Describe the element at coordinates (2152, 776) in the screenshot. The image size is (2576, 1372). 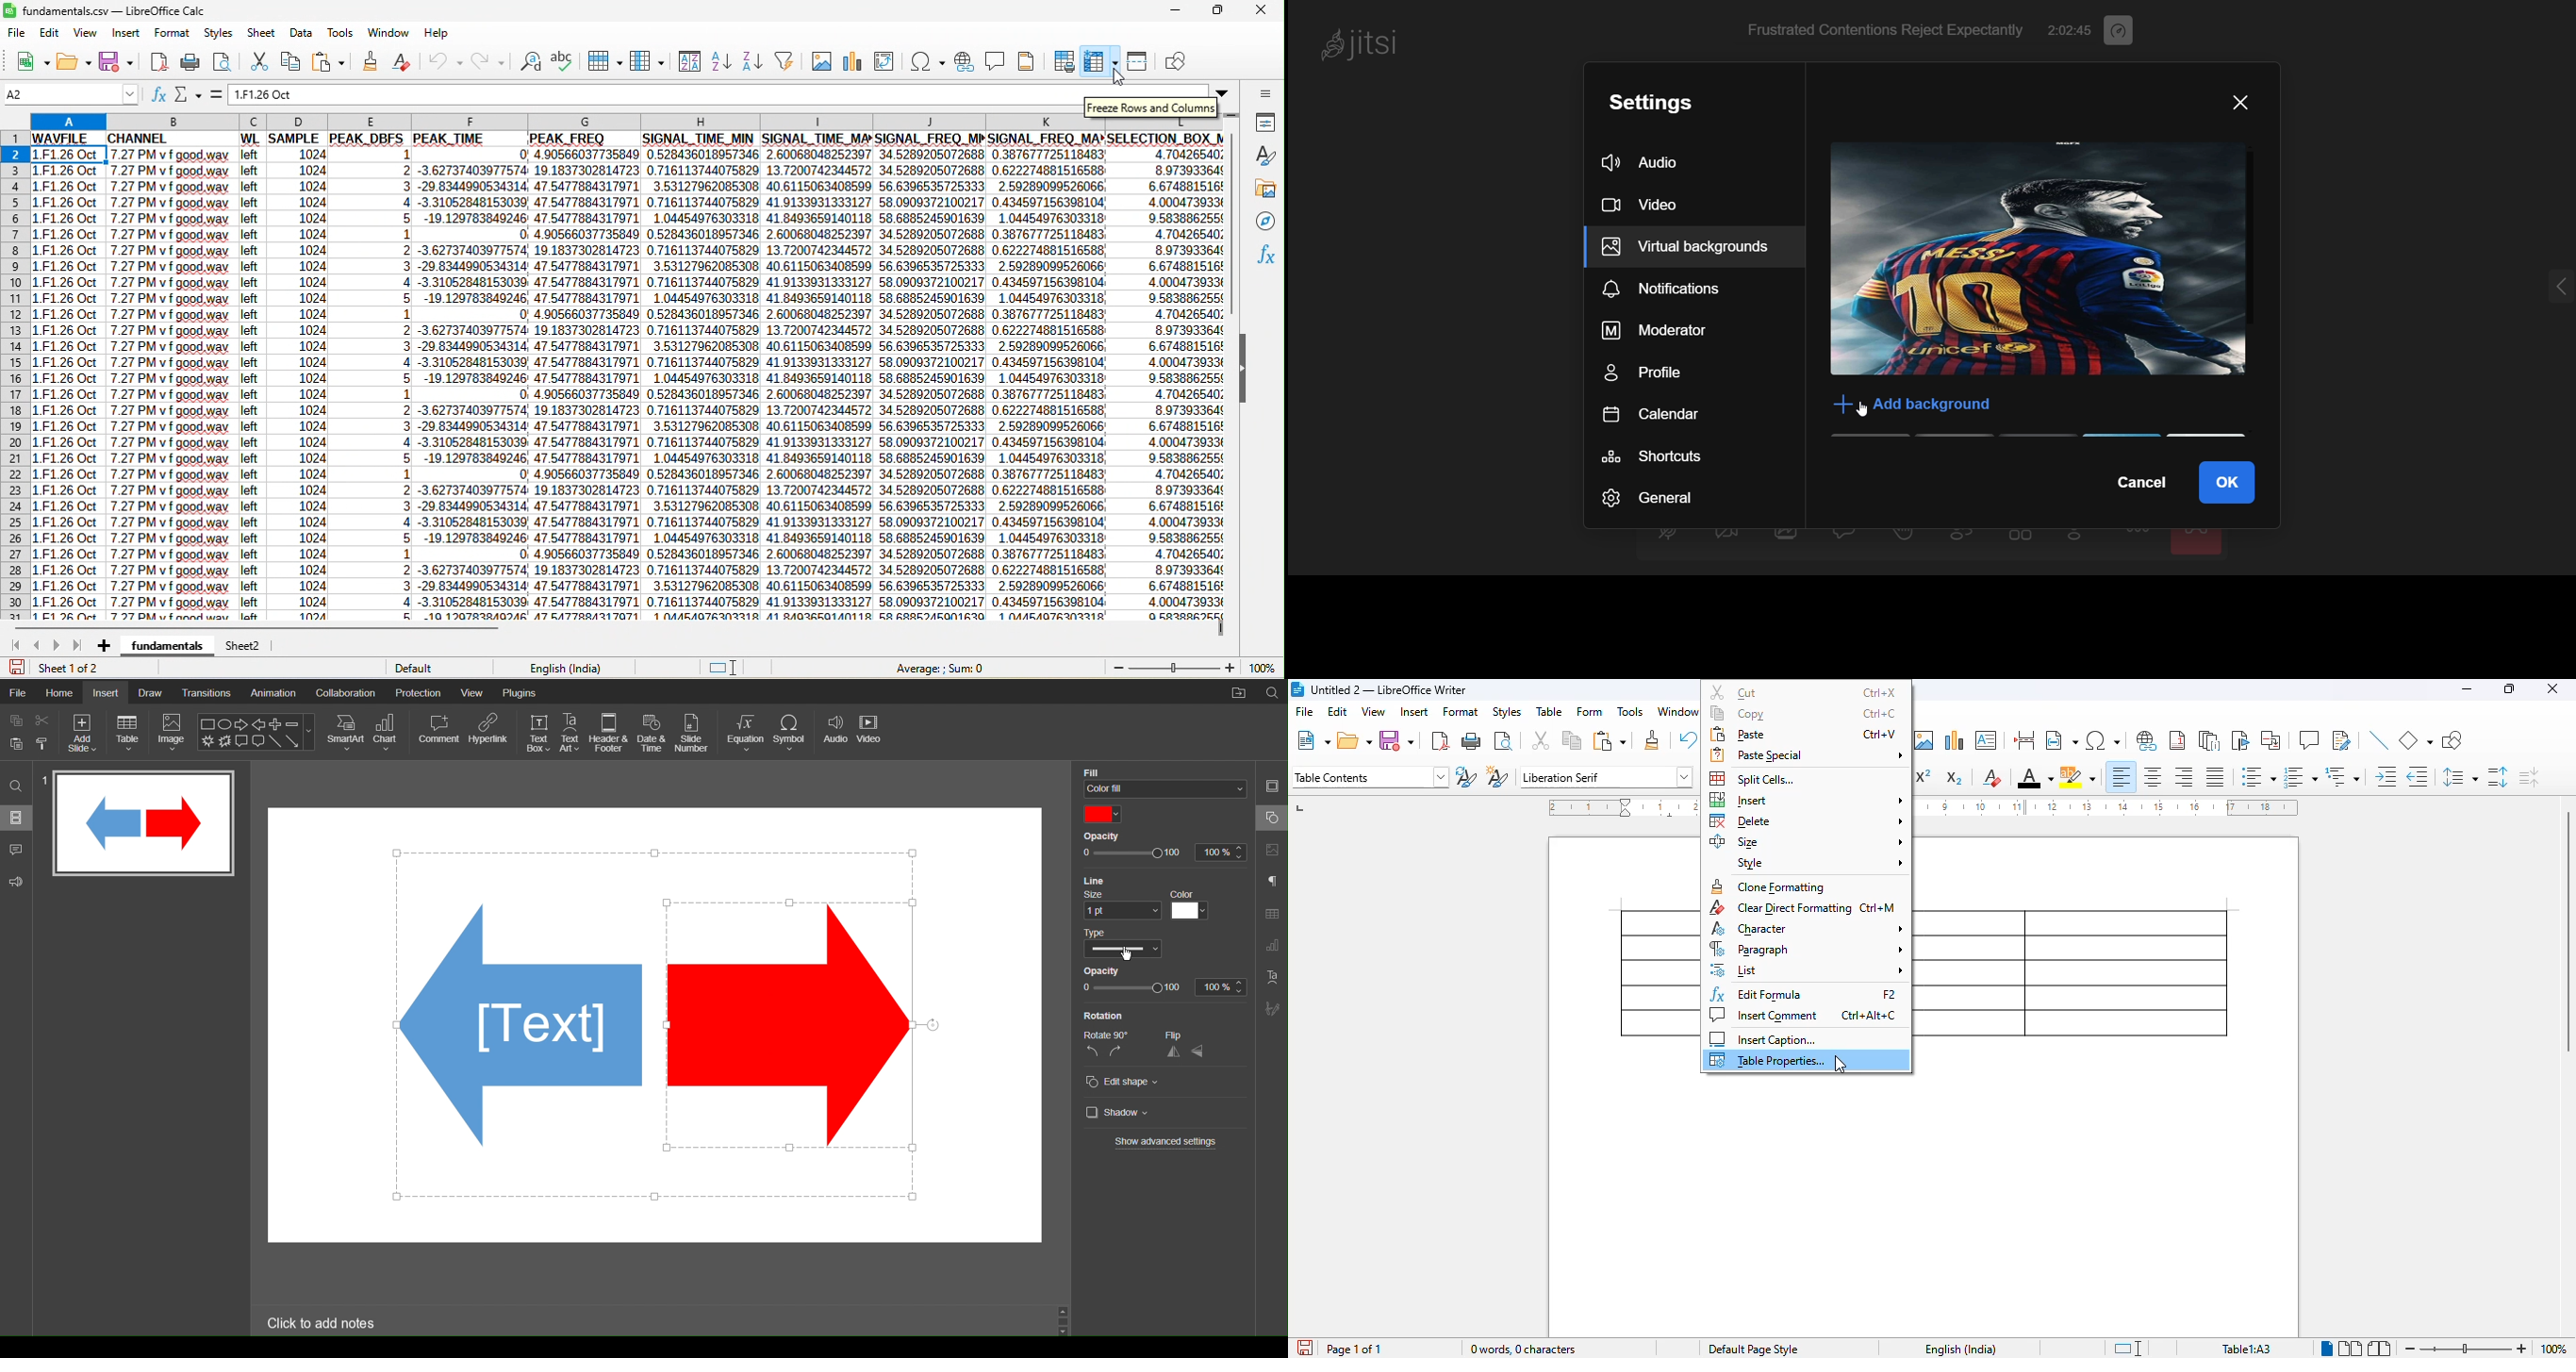
I see `align center` at that location.